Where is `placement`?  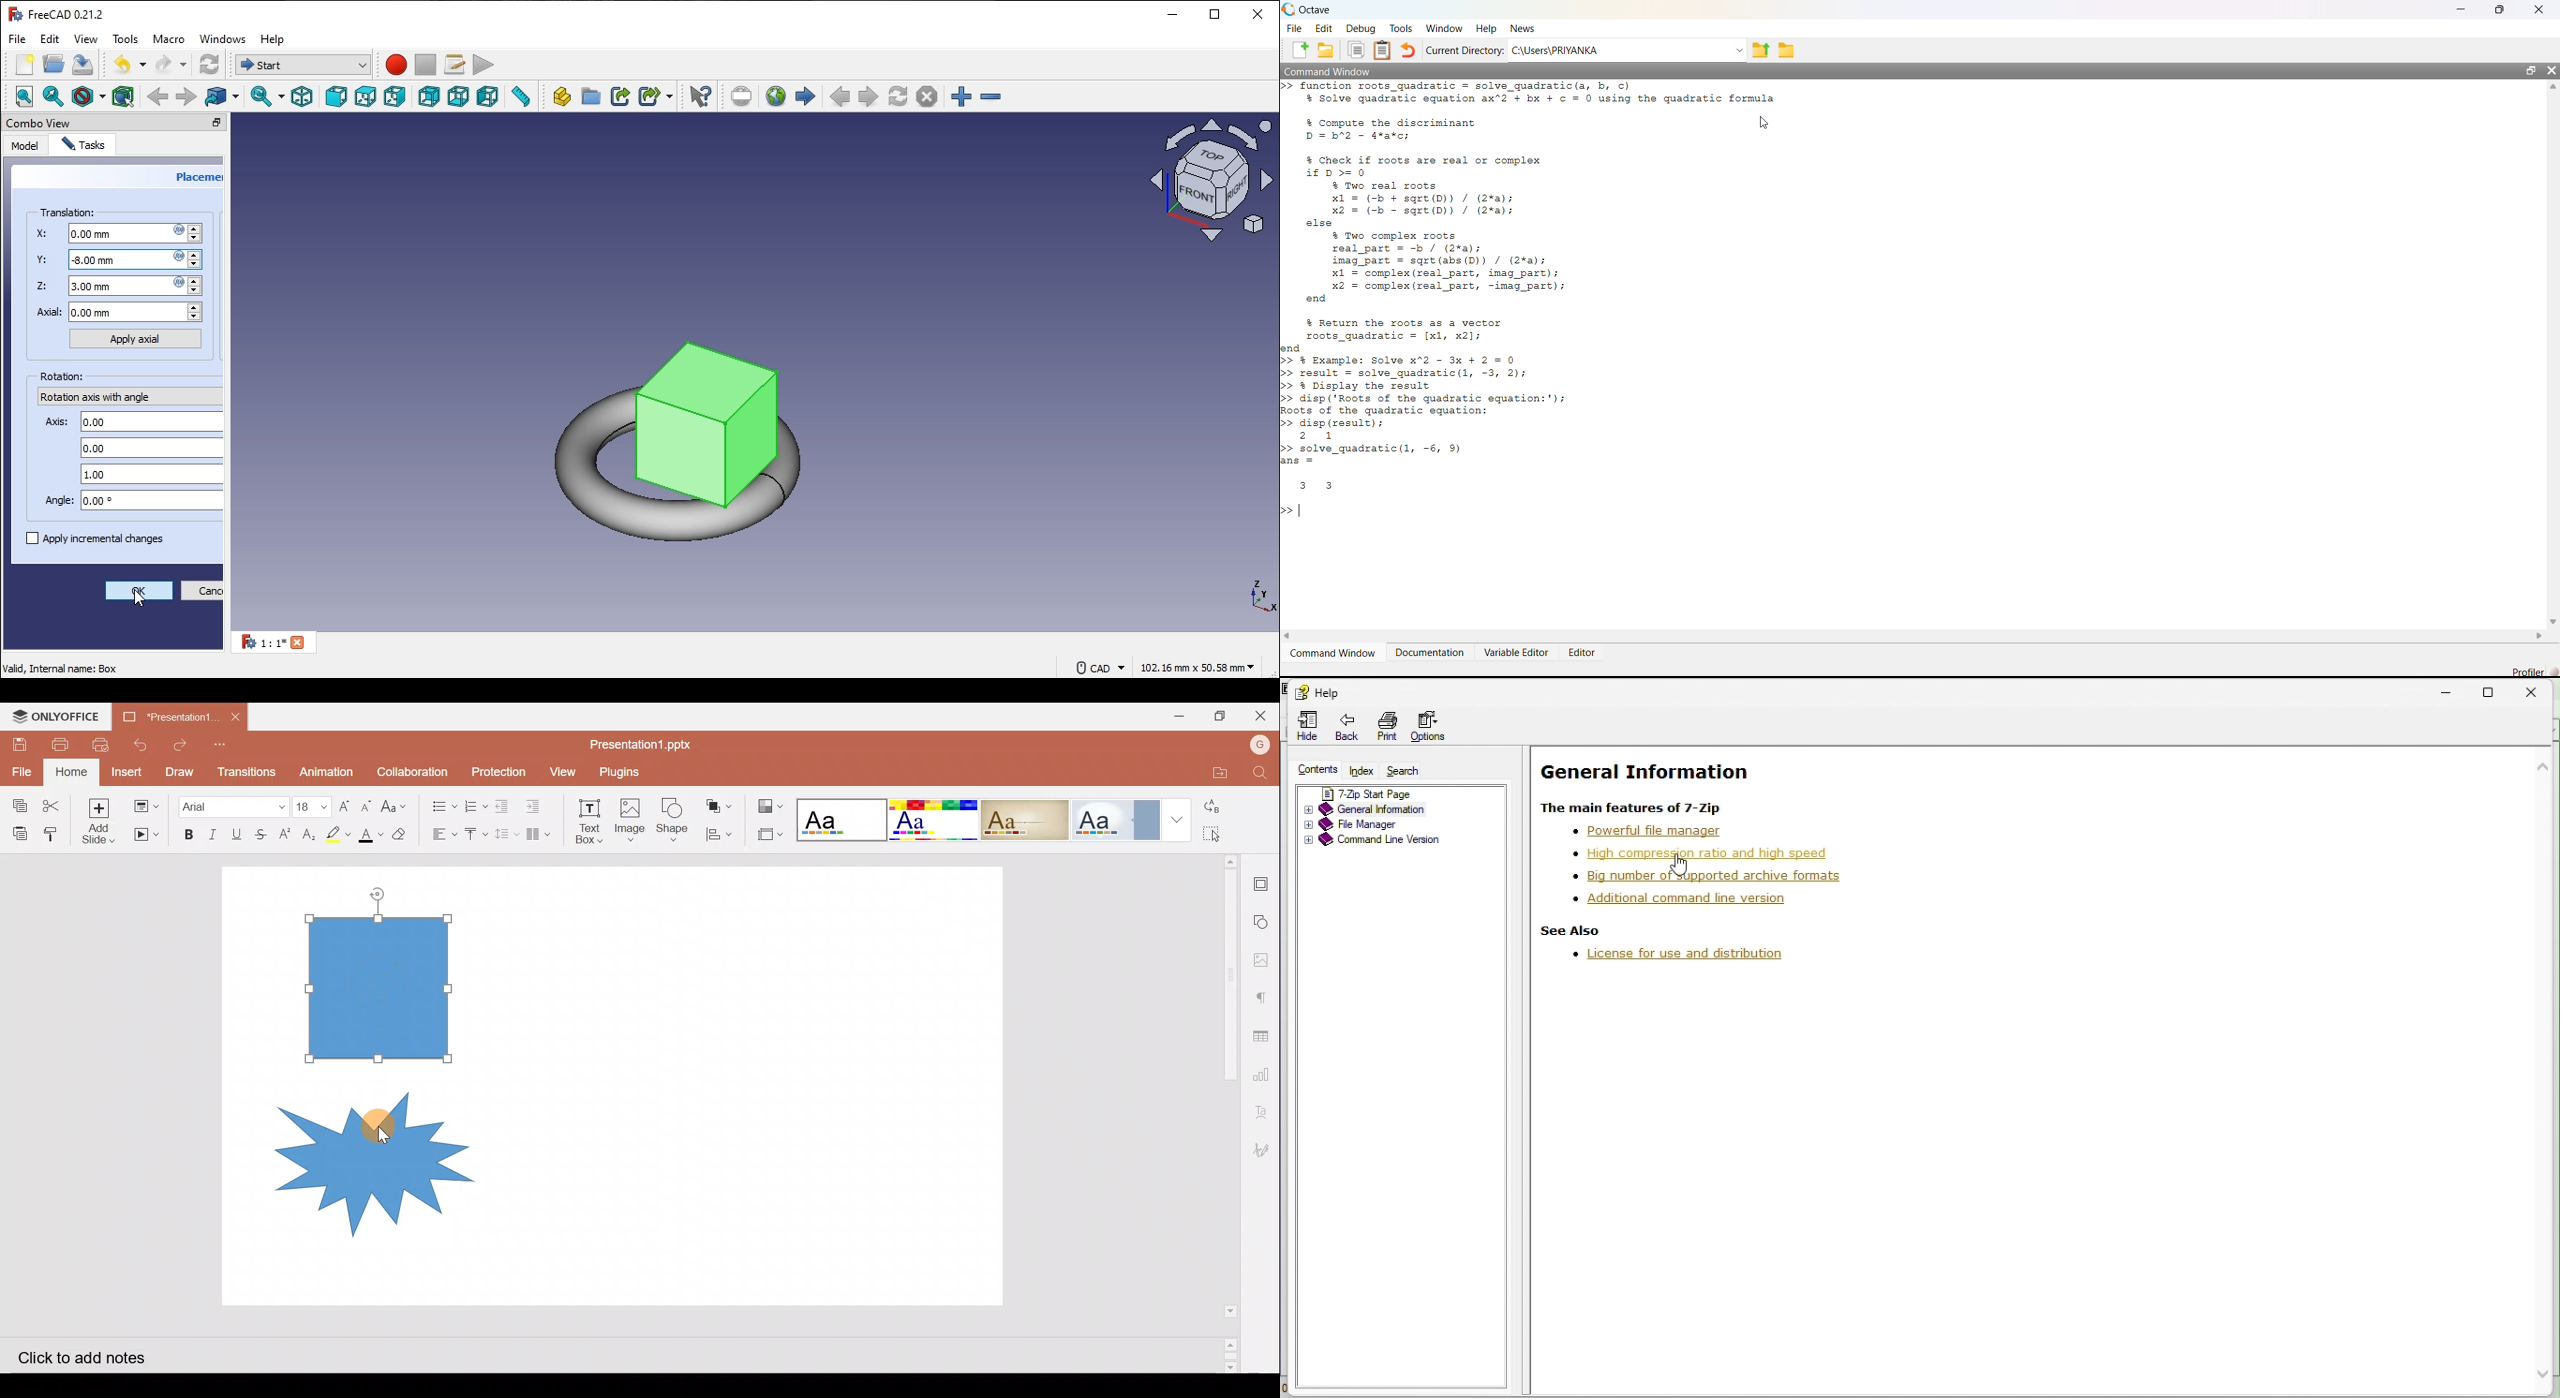 placement is located at coordinates (198, 180).